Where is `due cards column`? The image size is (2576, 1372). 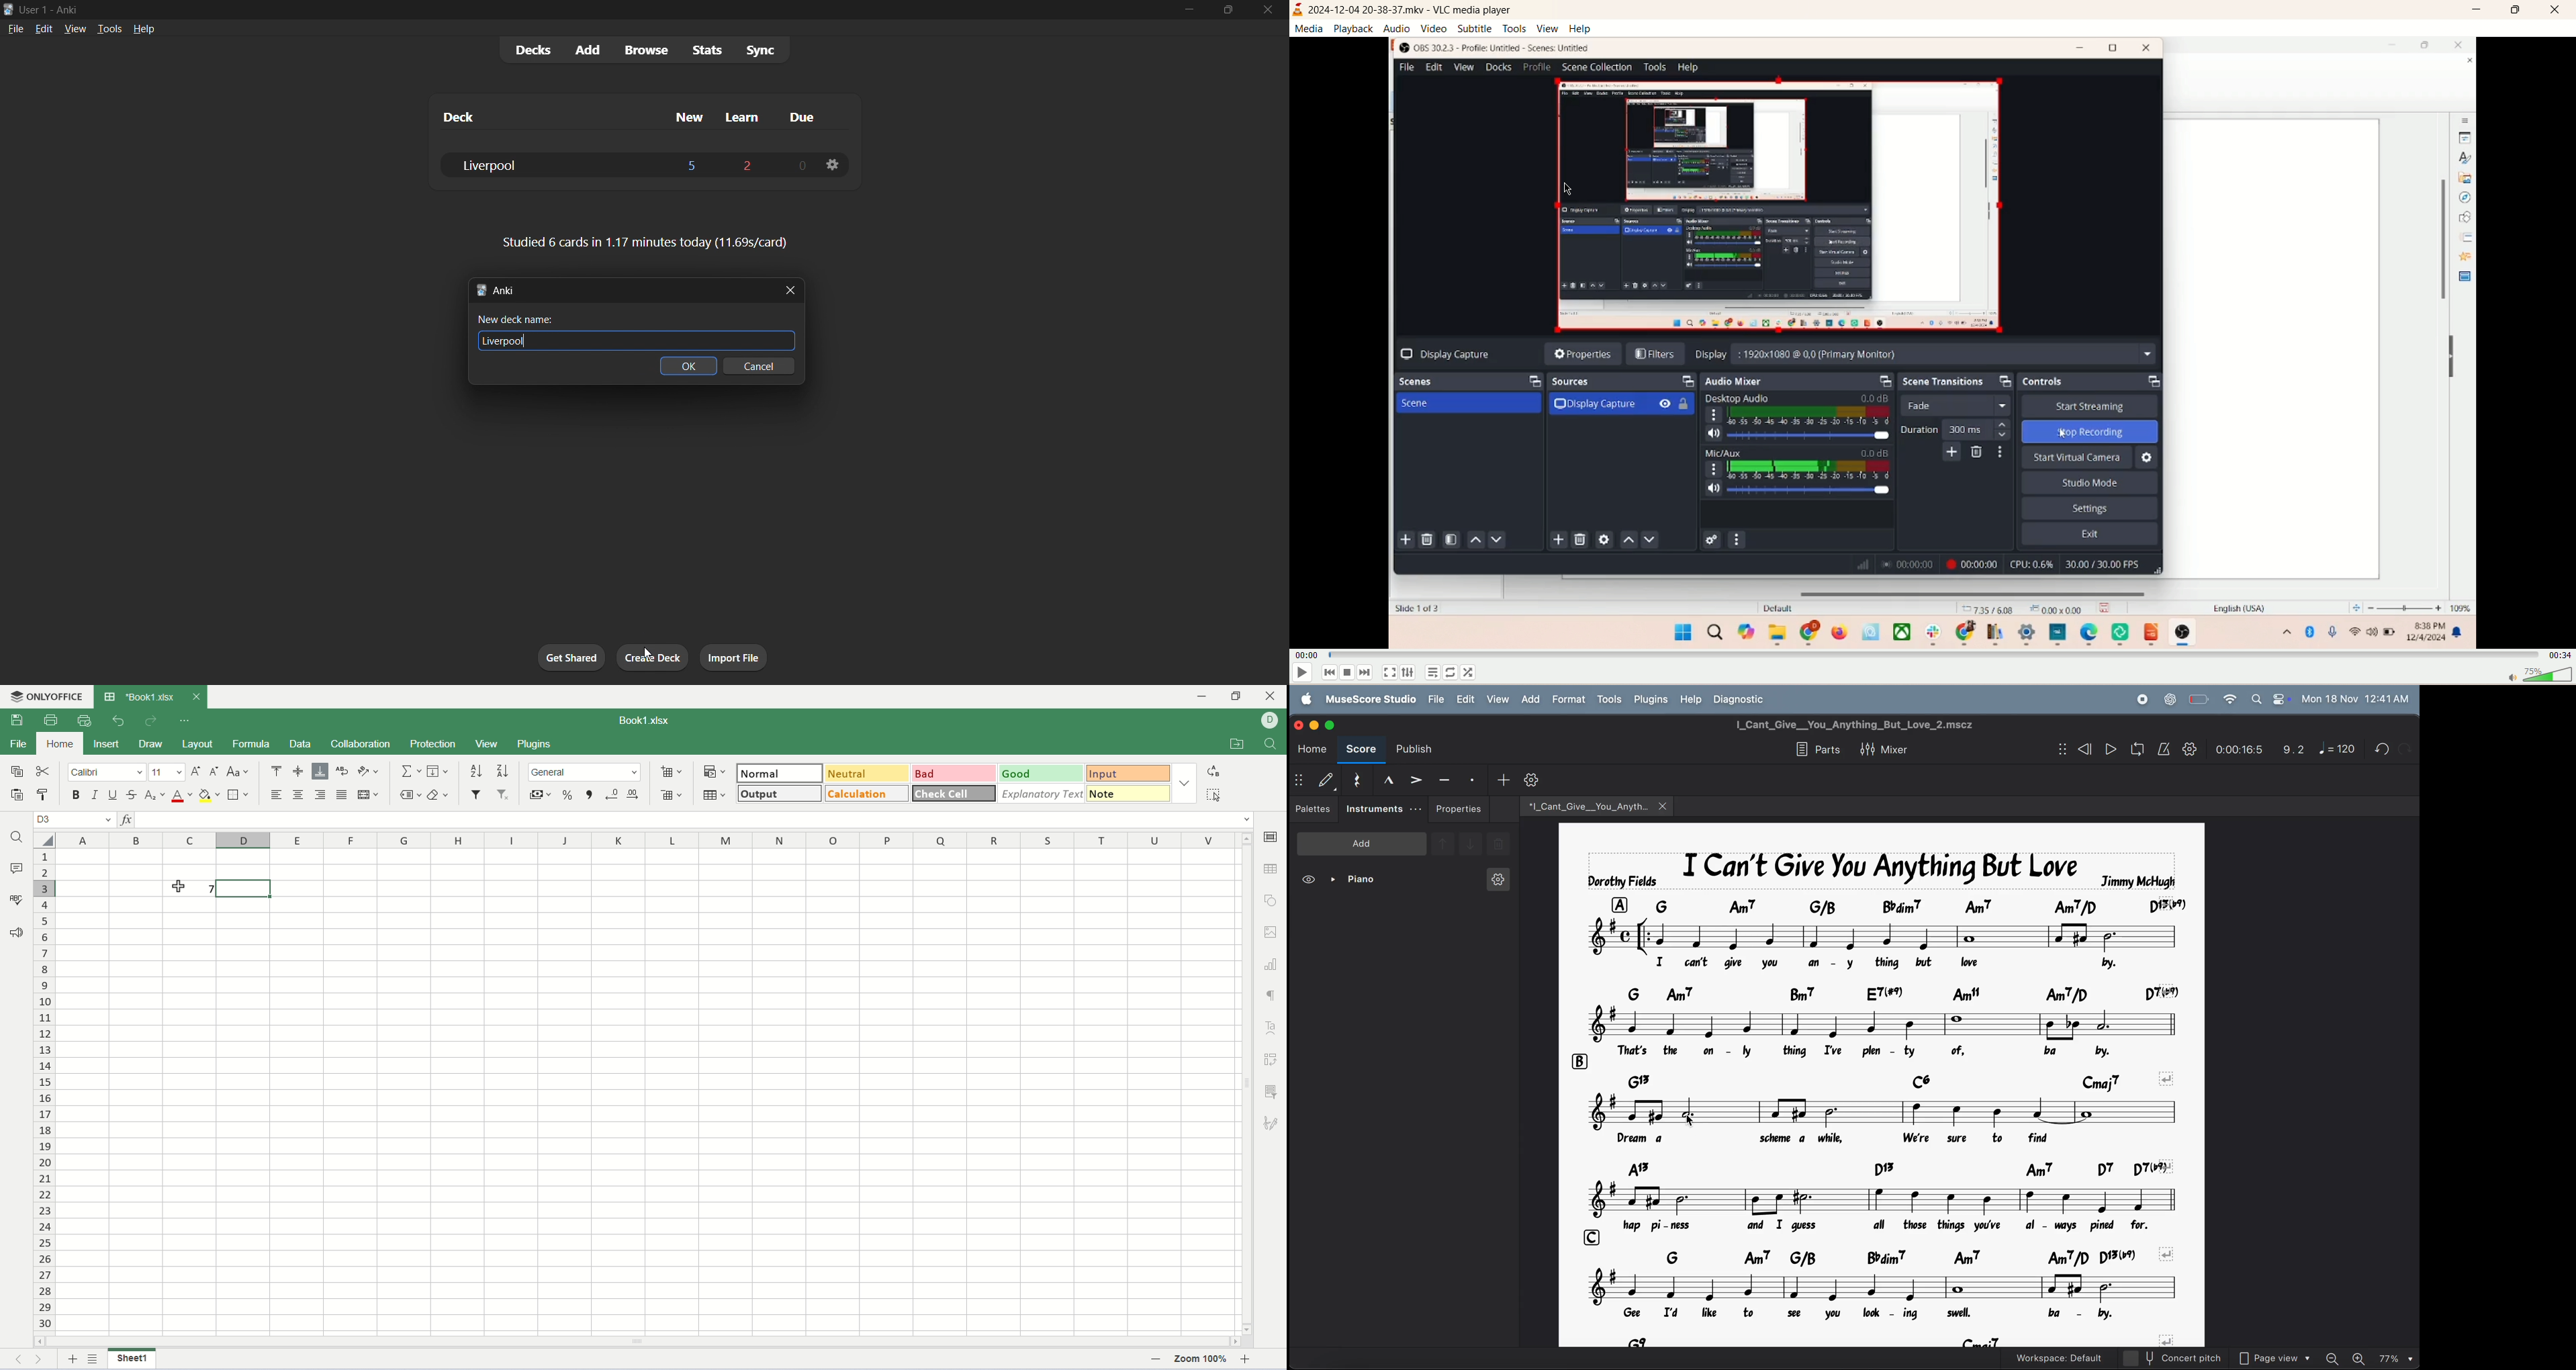 due cards column is located at coordinates (807, 120).